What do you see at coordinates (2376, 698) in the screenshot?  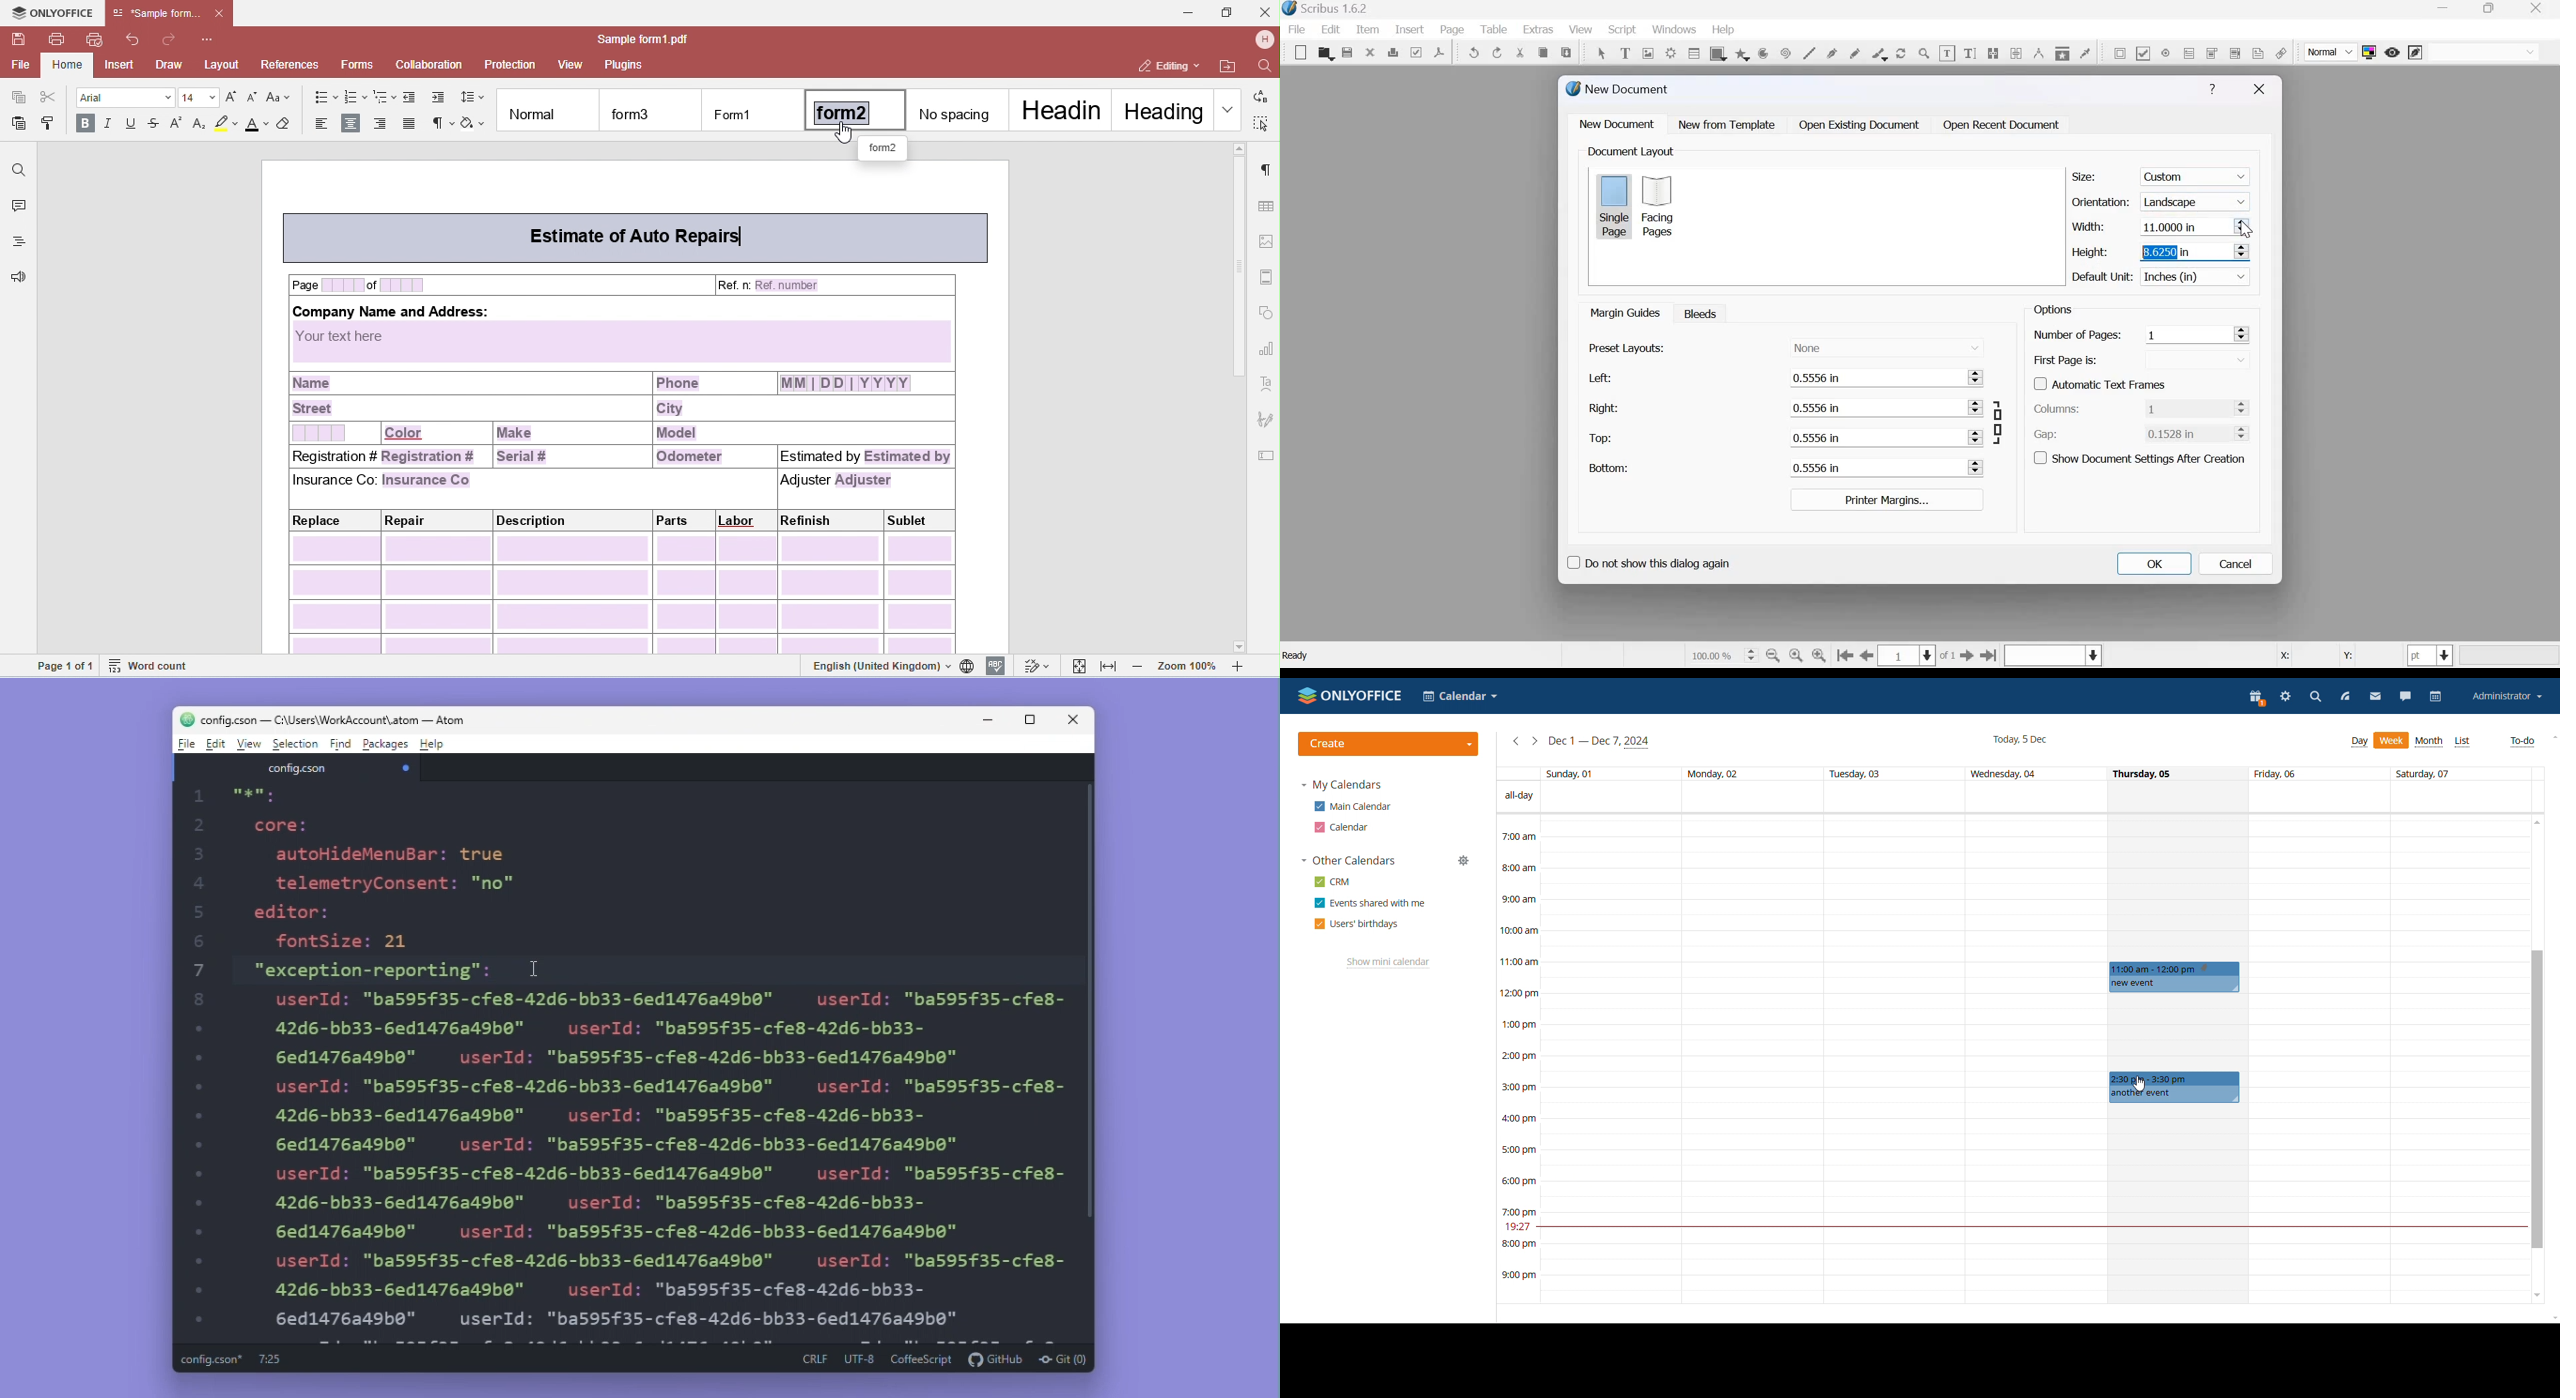 I see `mail` at bounding box center [2376, 698].